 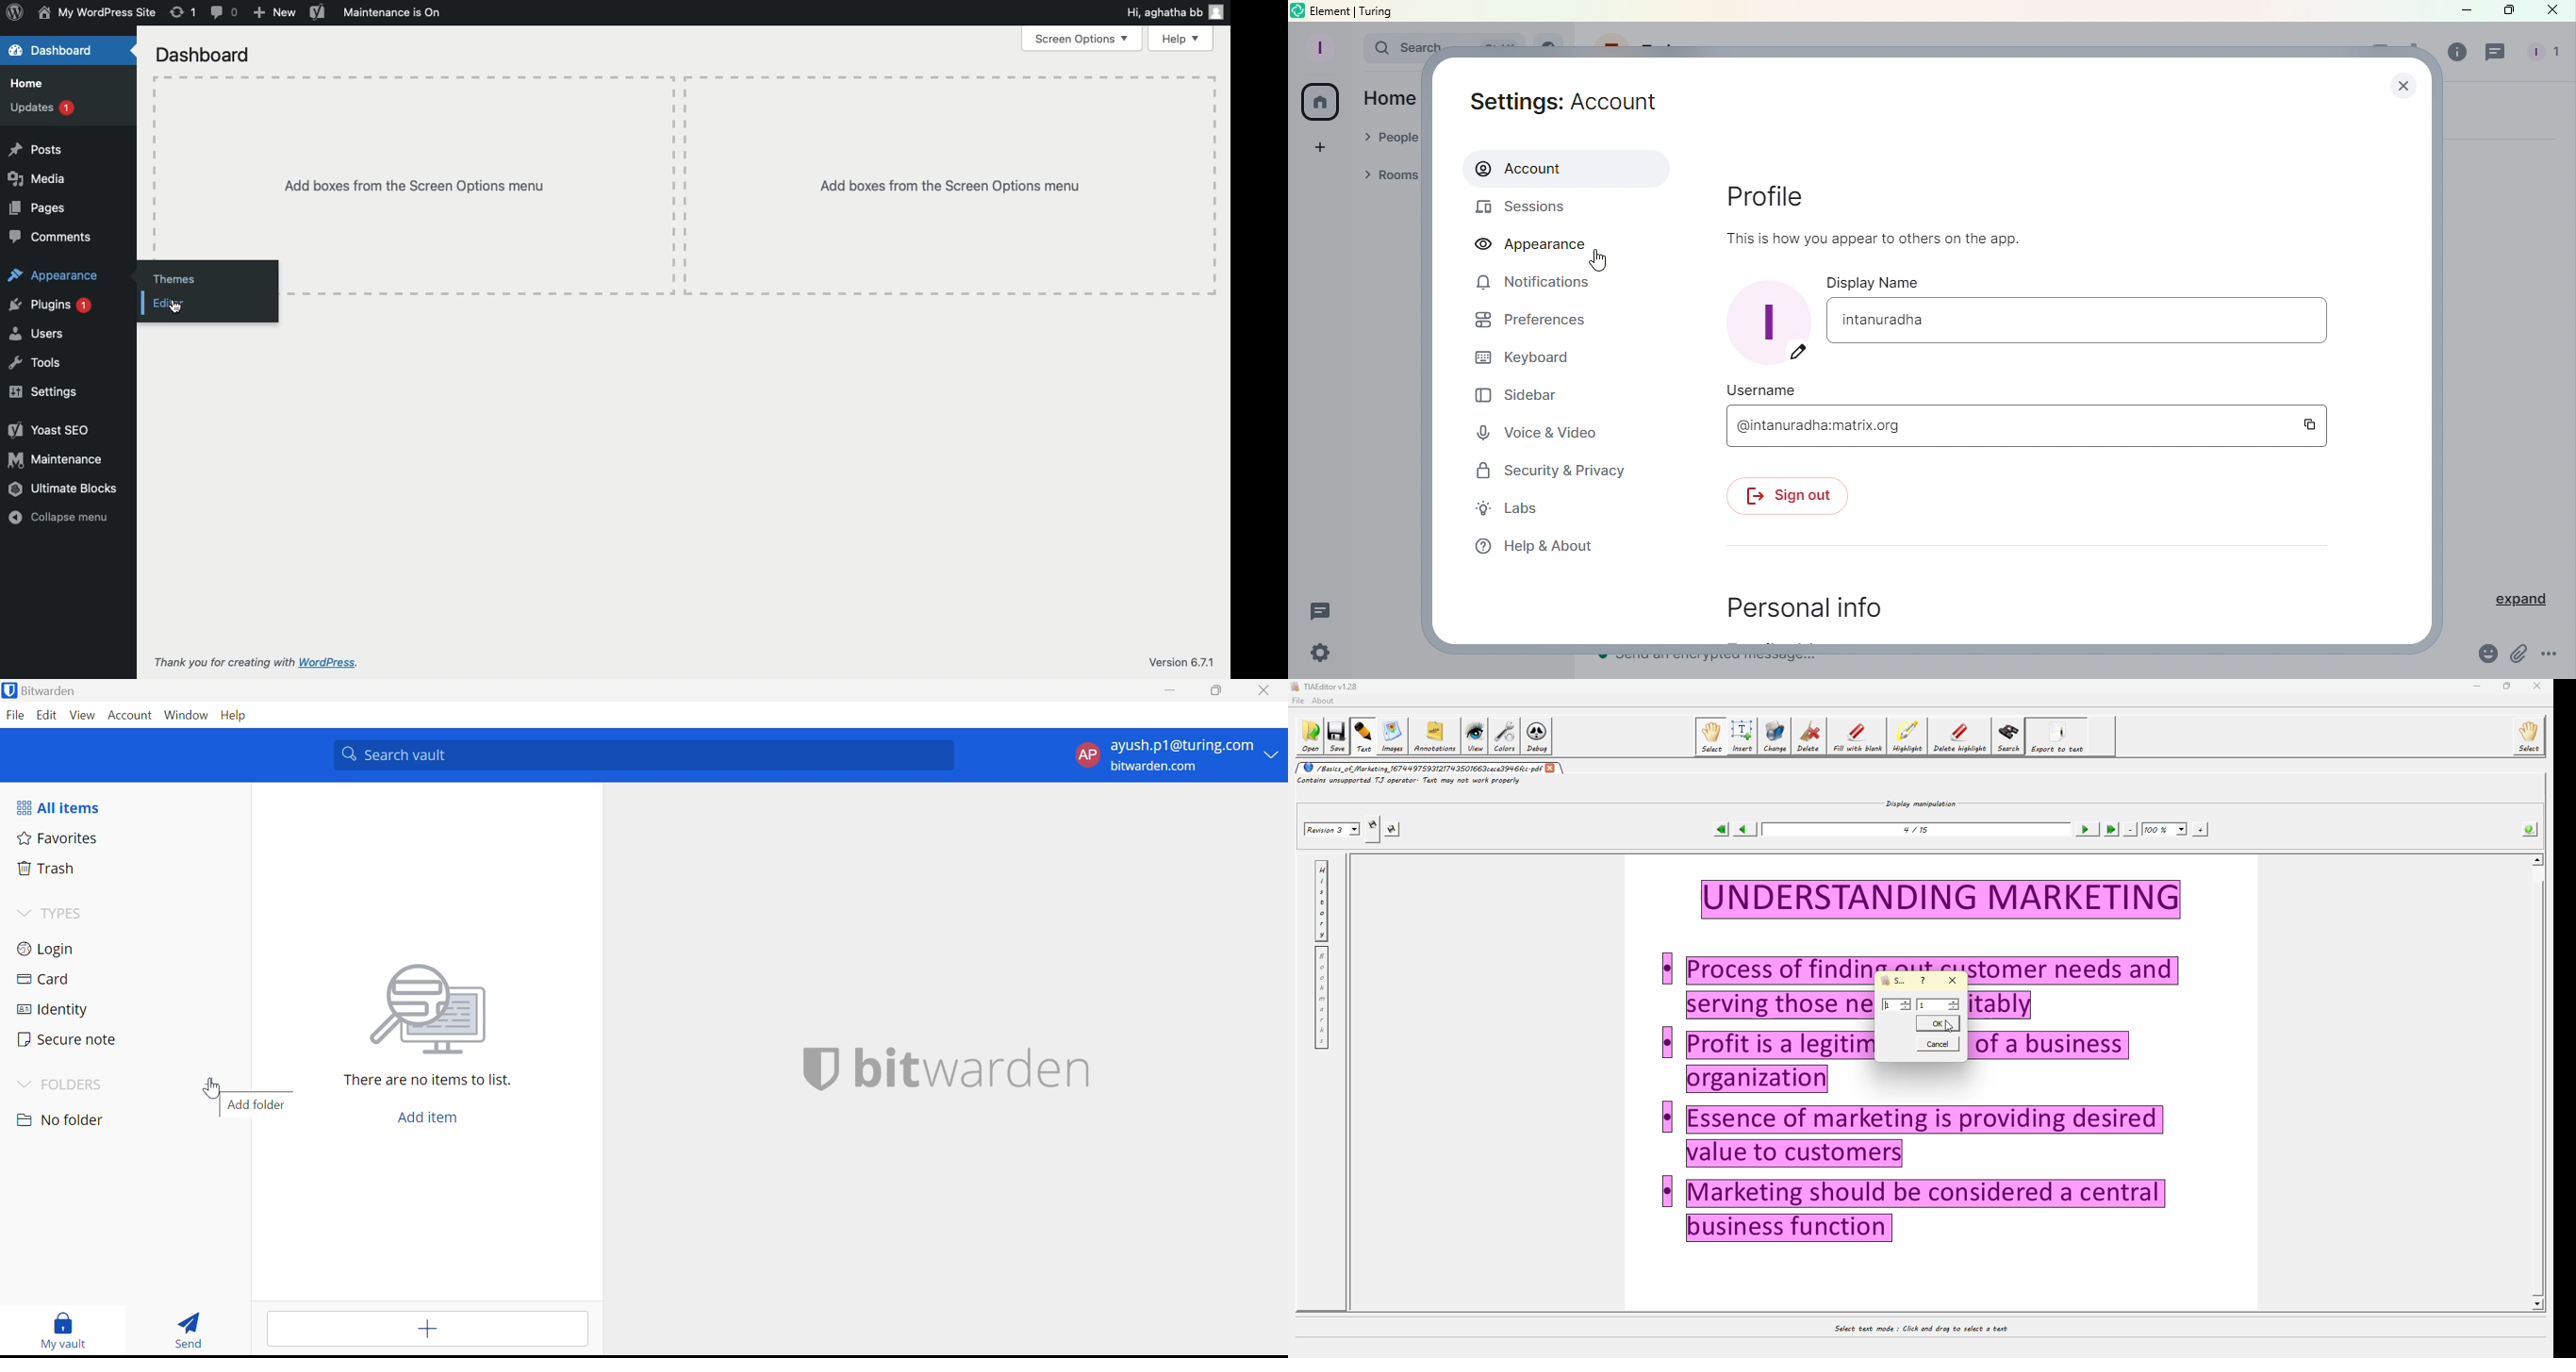 What do you see at coordinates (62, 912) in the screenshot?
I see `TYPES` at bounding box center [62, 912].